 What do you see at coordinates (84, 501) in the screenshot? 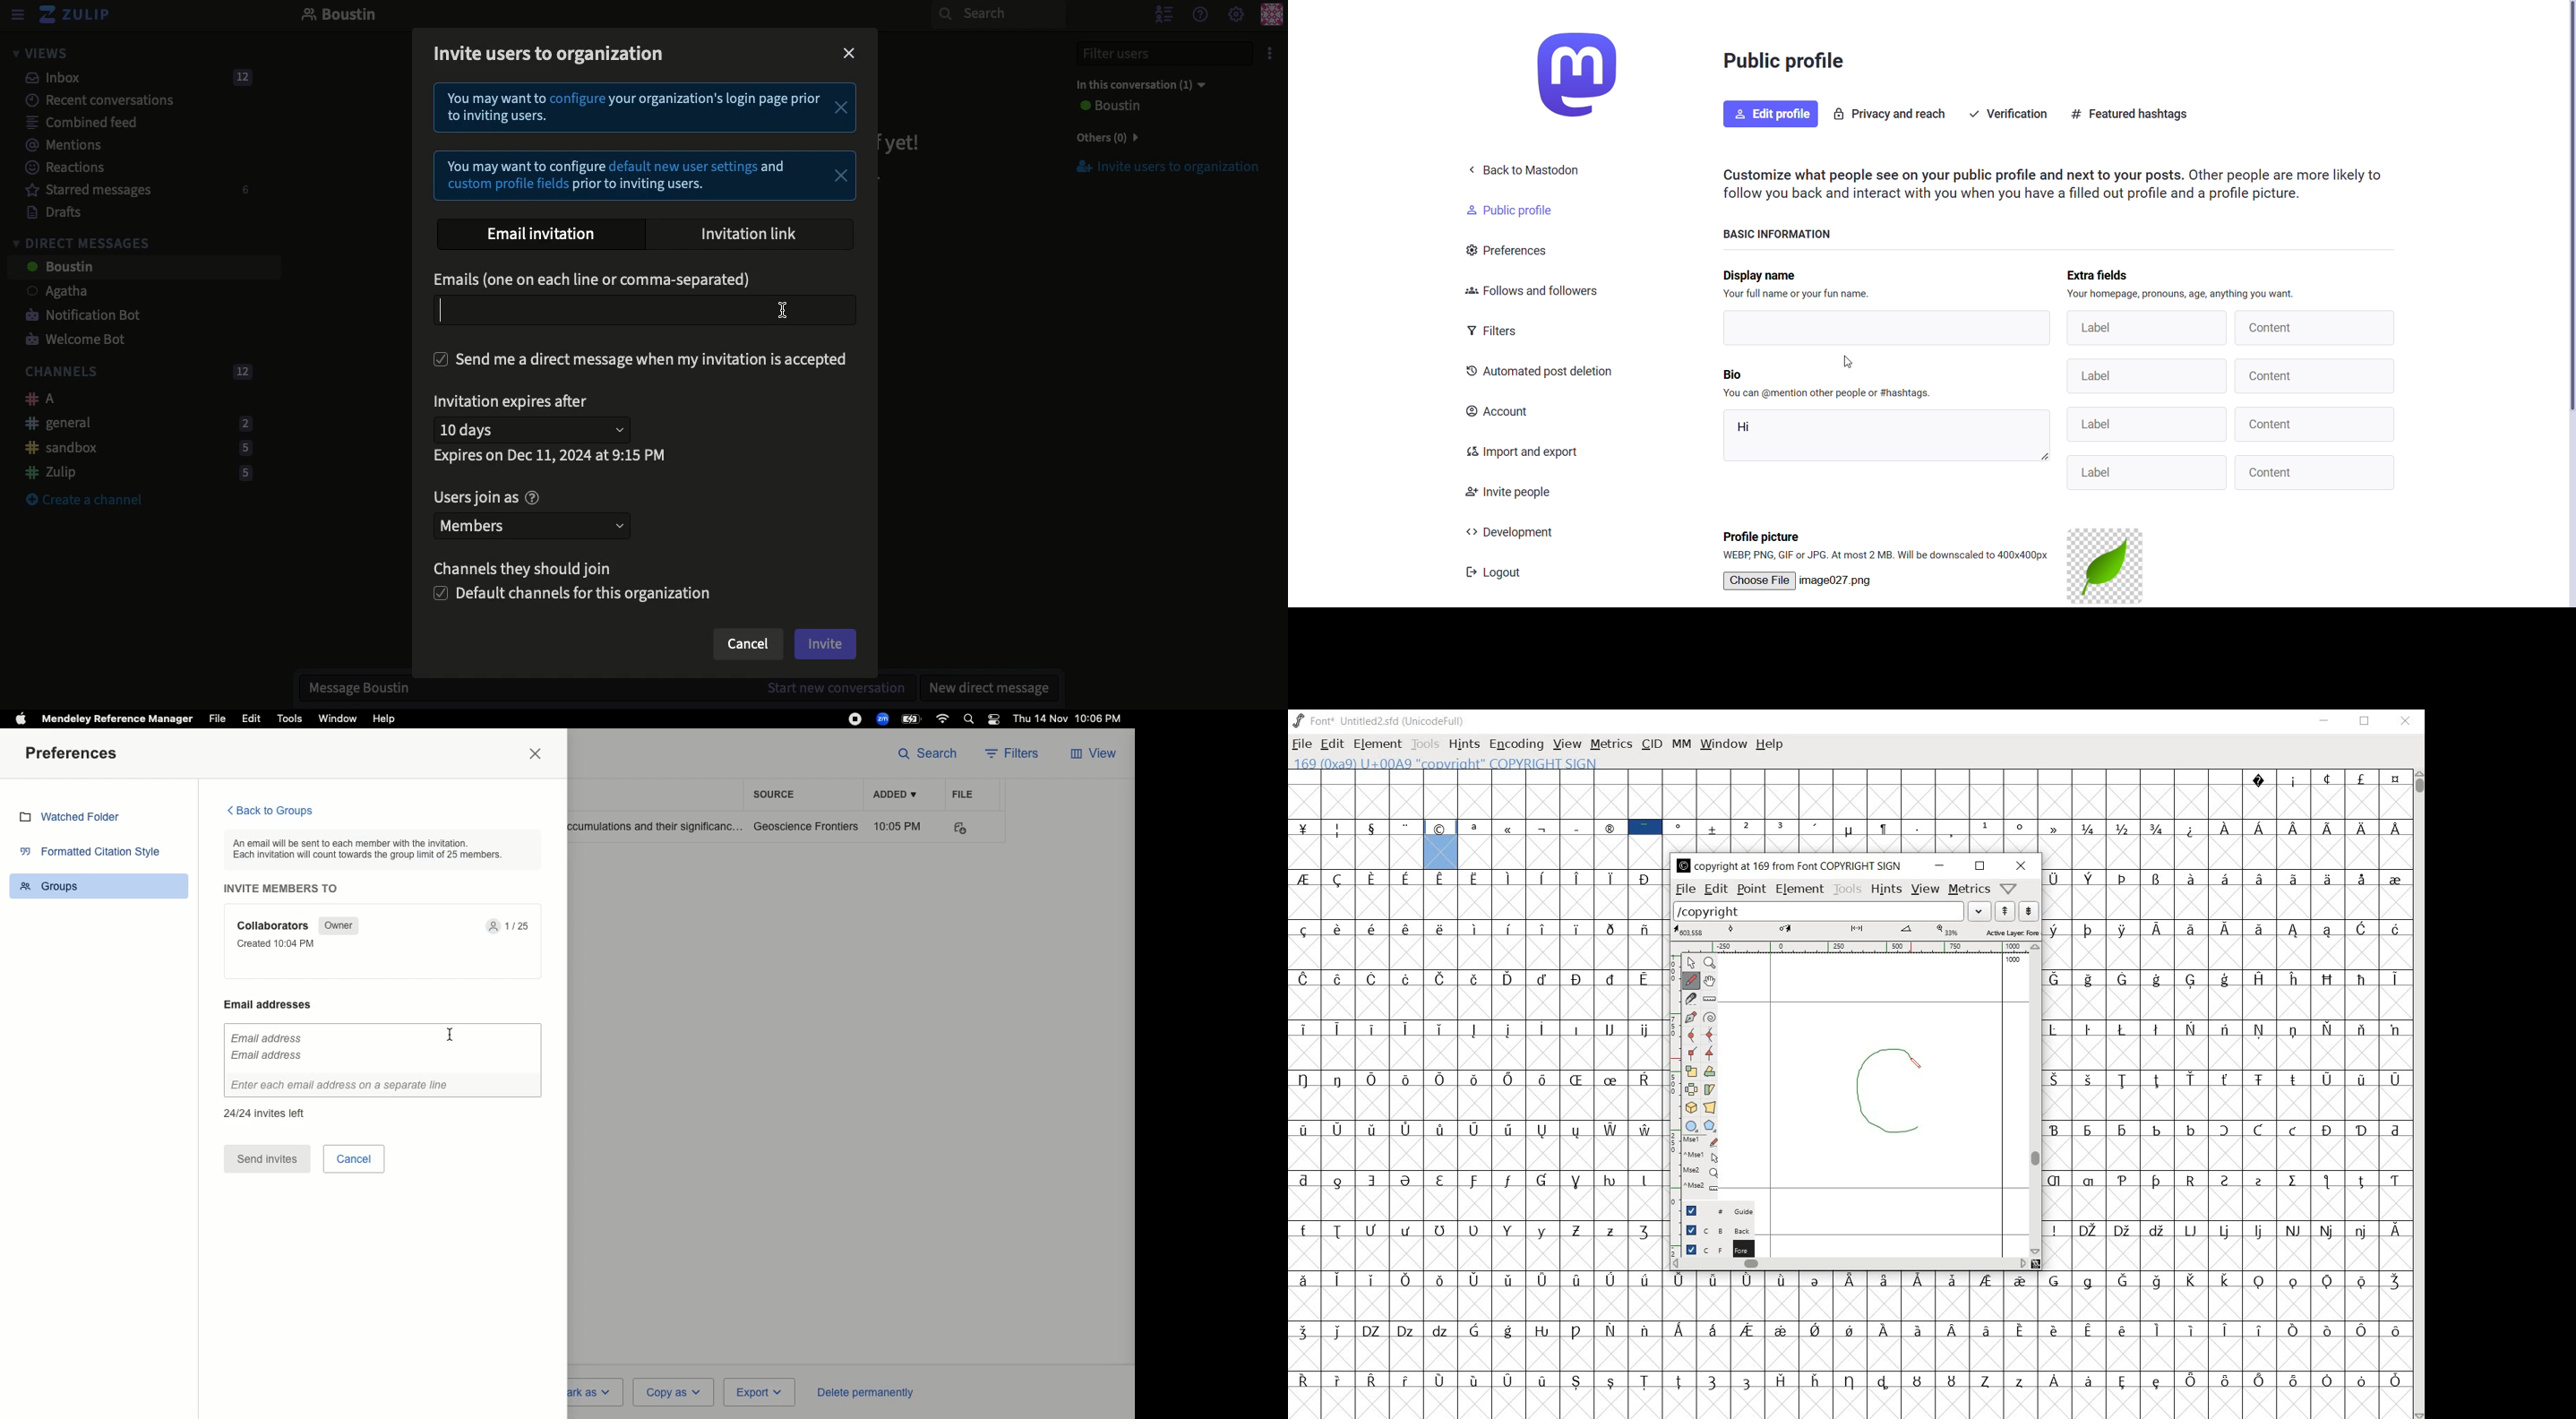
I see `Create a channel` at bounding box center [84, 501].